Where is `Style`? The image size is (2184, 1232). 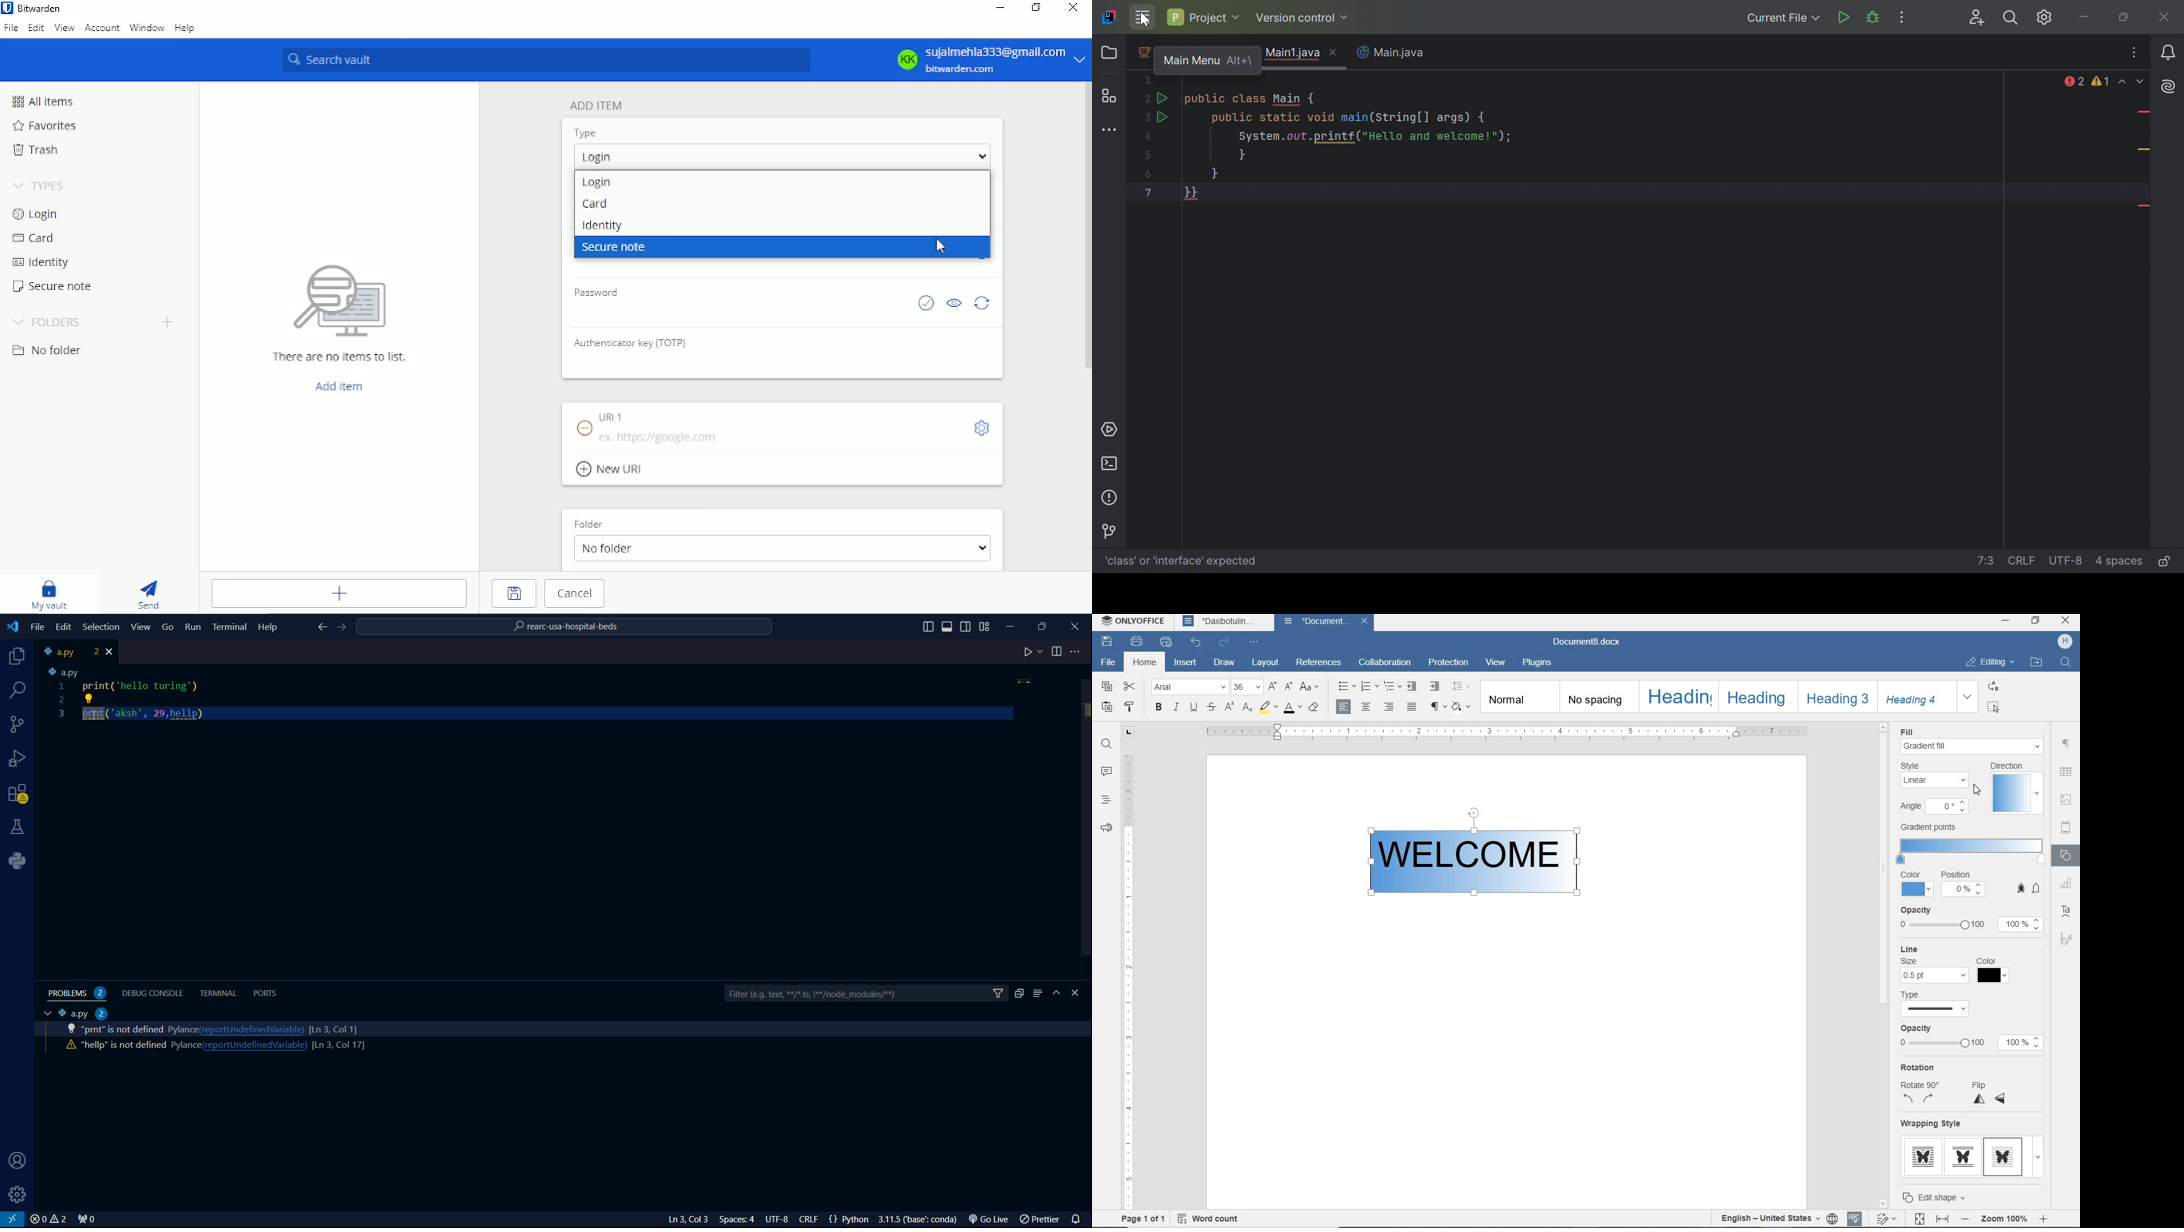 Style is located at coordinates (1914, 765).